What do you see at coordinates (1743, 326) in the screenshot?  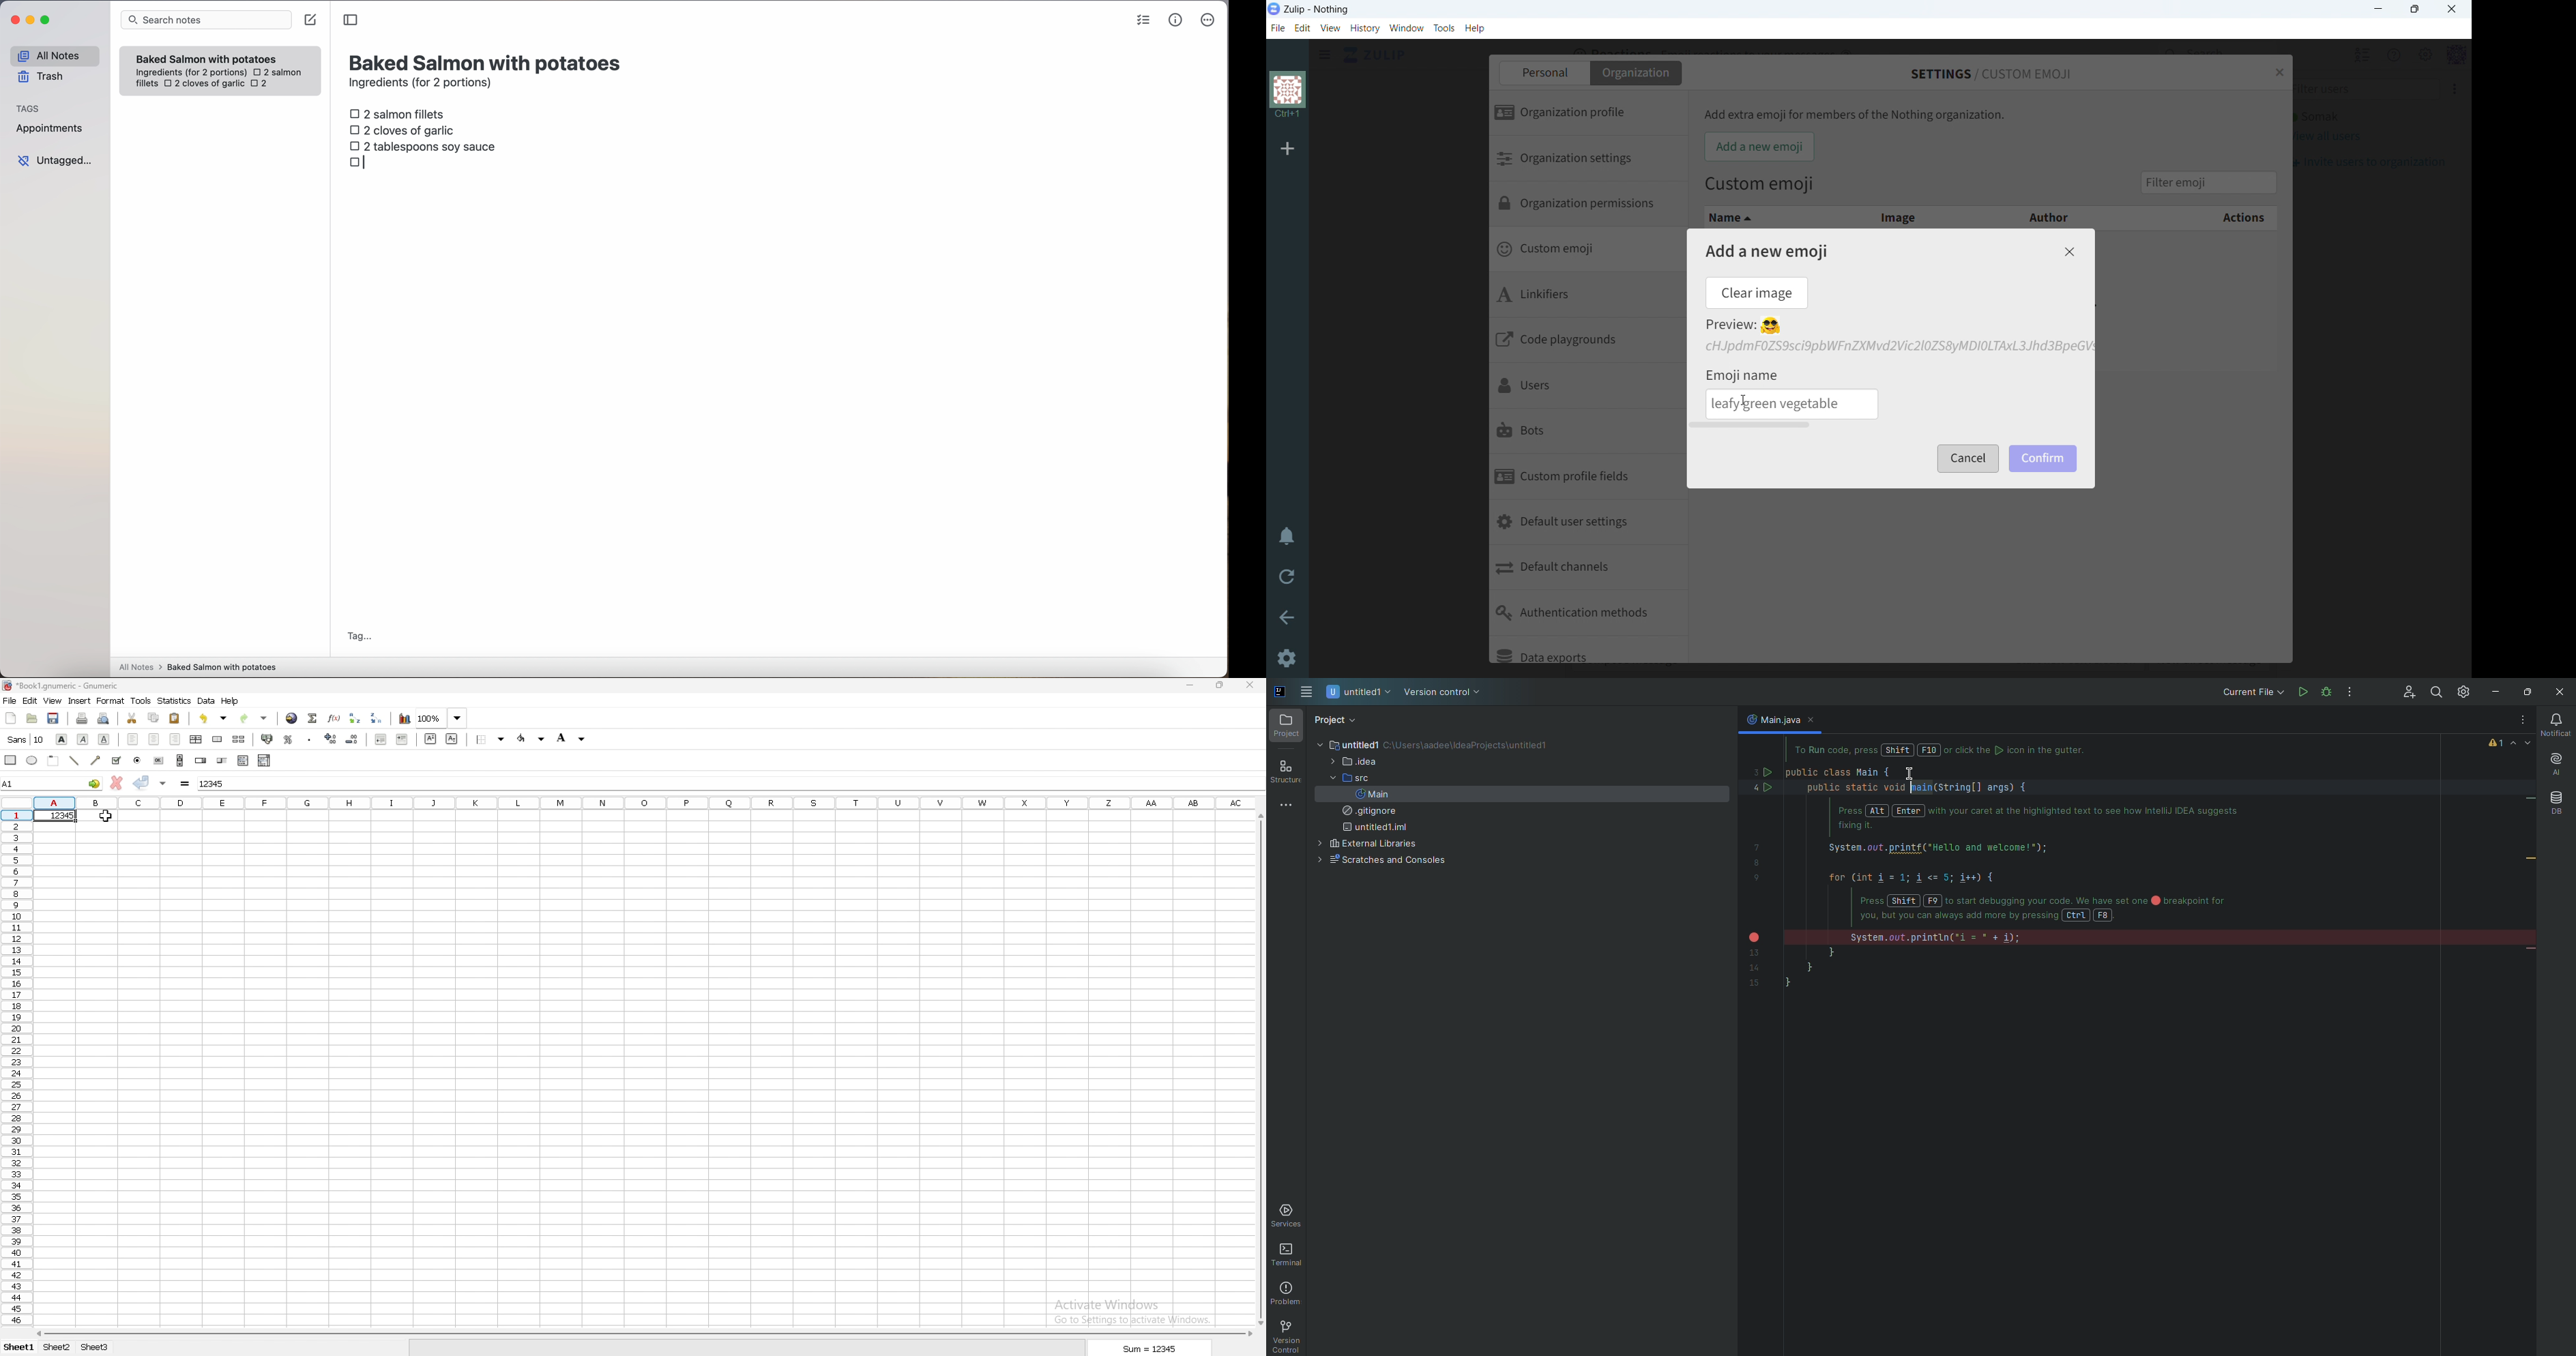 I see `preview` at bounding box center [1743, 326].